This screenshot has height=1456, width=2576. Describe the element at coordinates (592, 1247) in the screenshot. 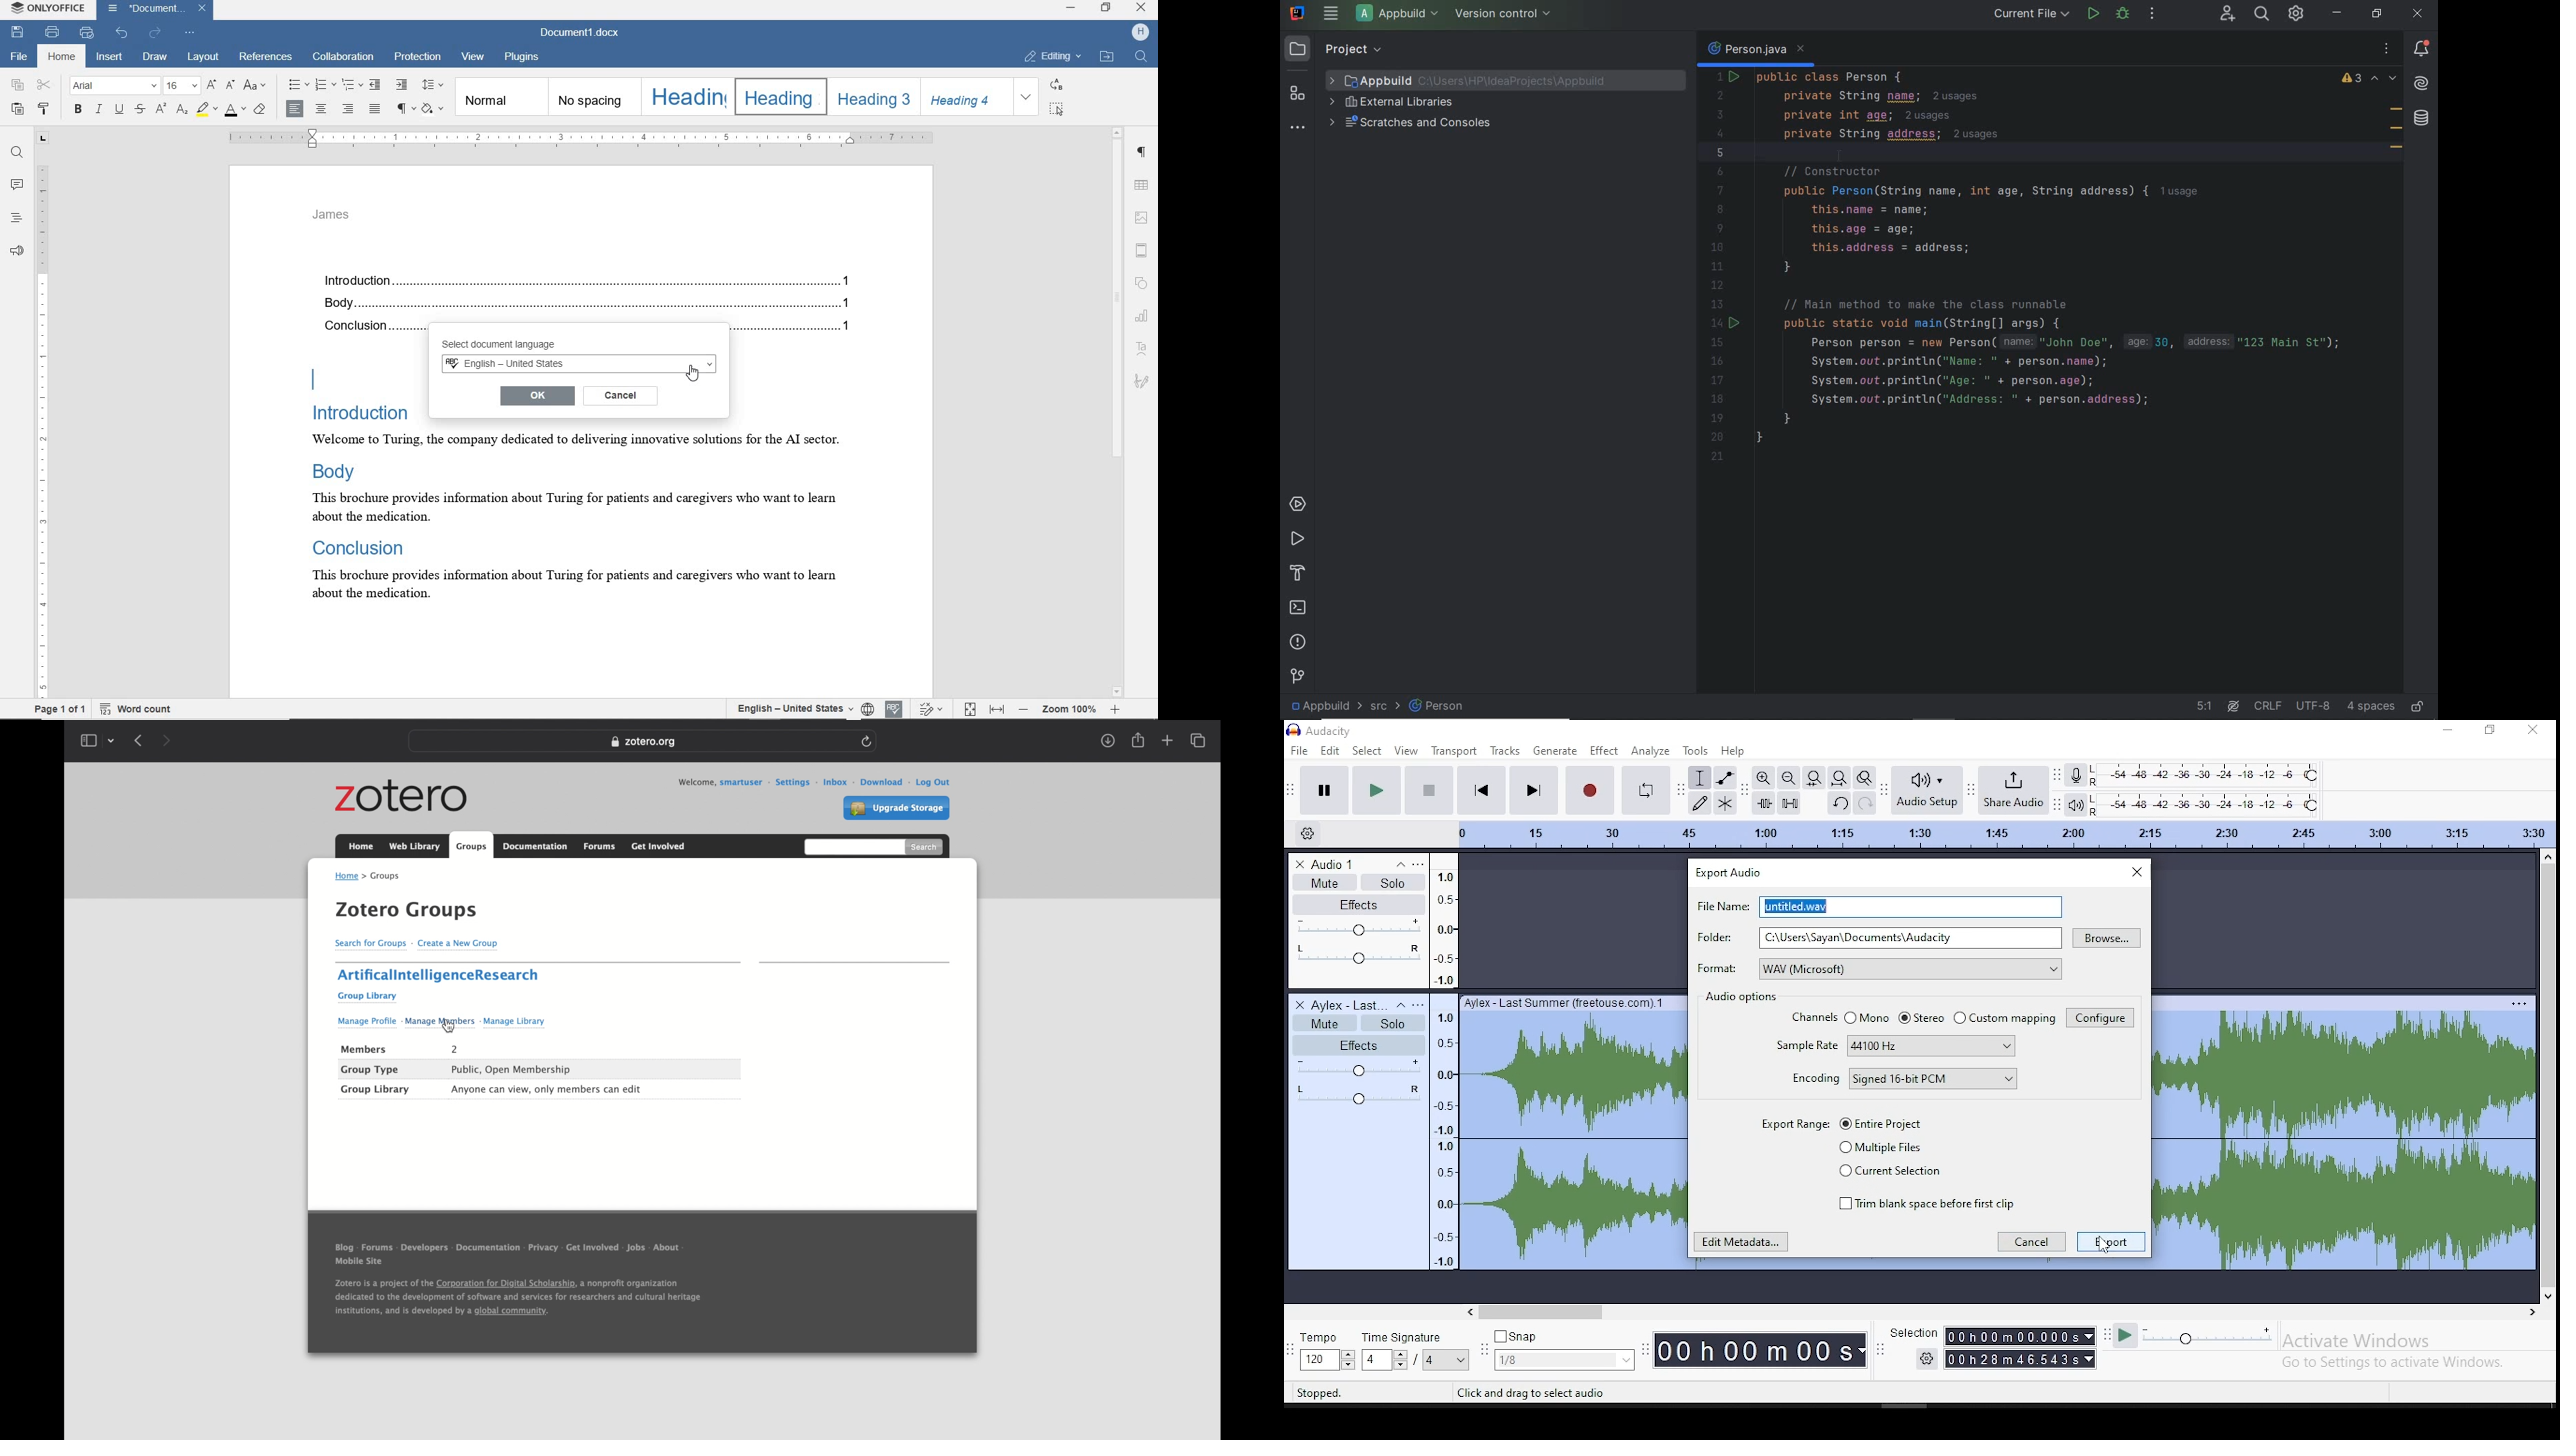

I see `get involved` at that location.